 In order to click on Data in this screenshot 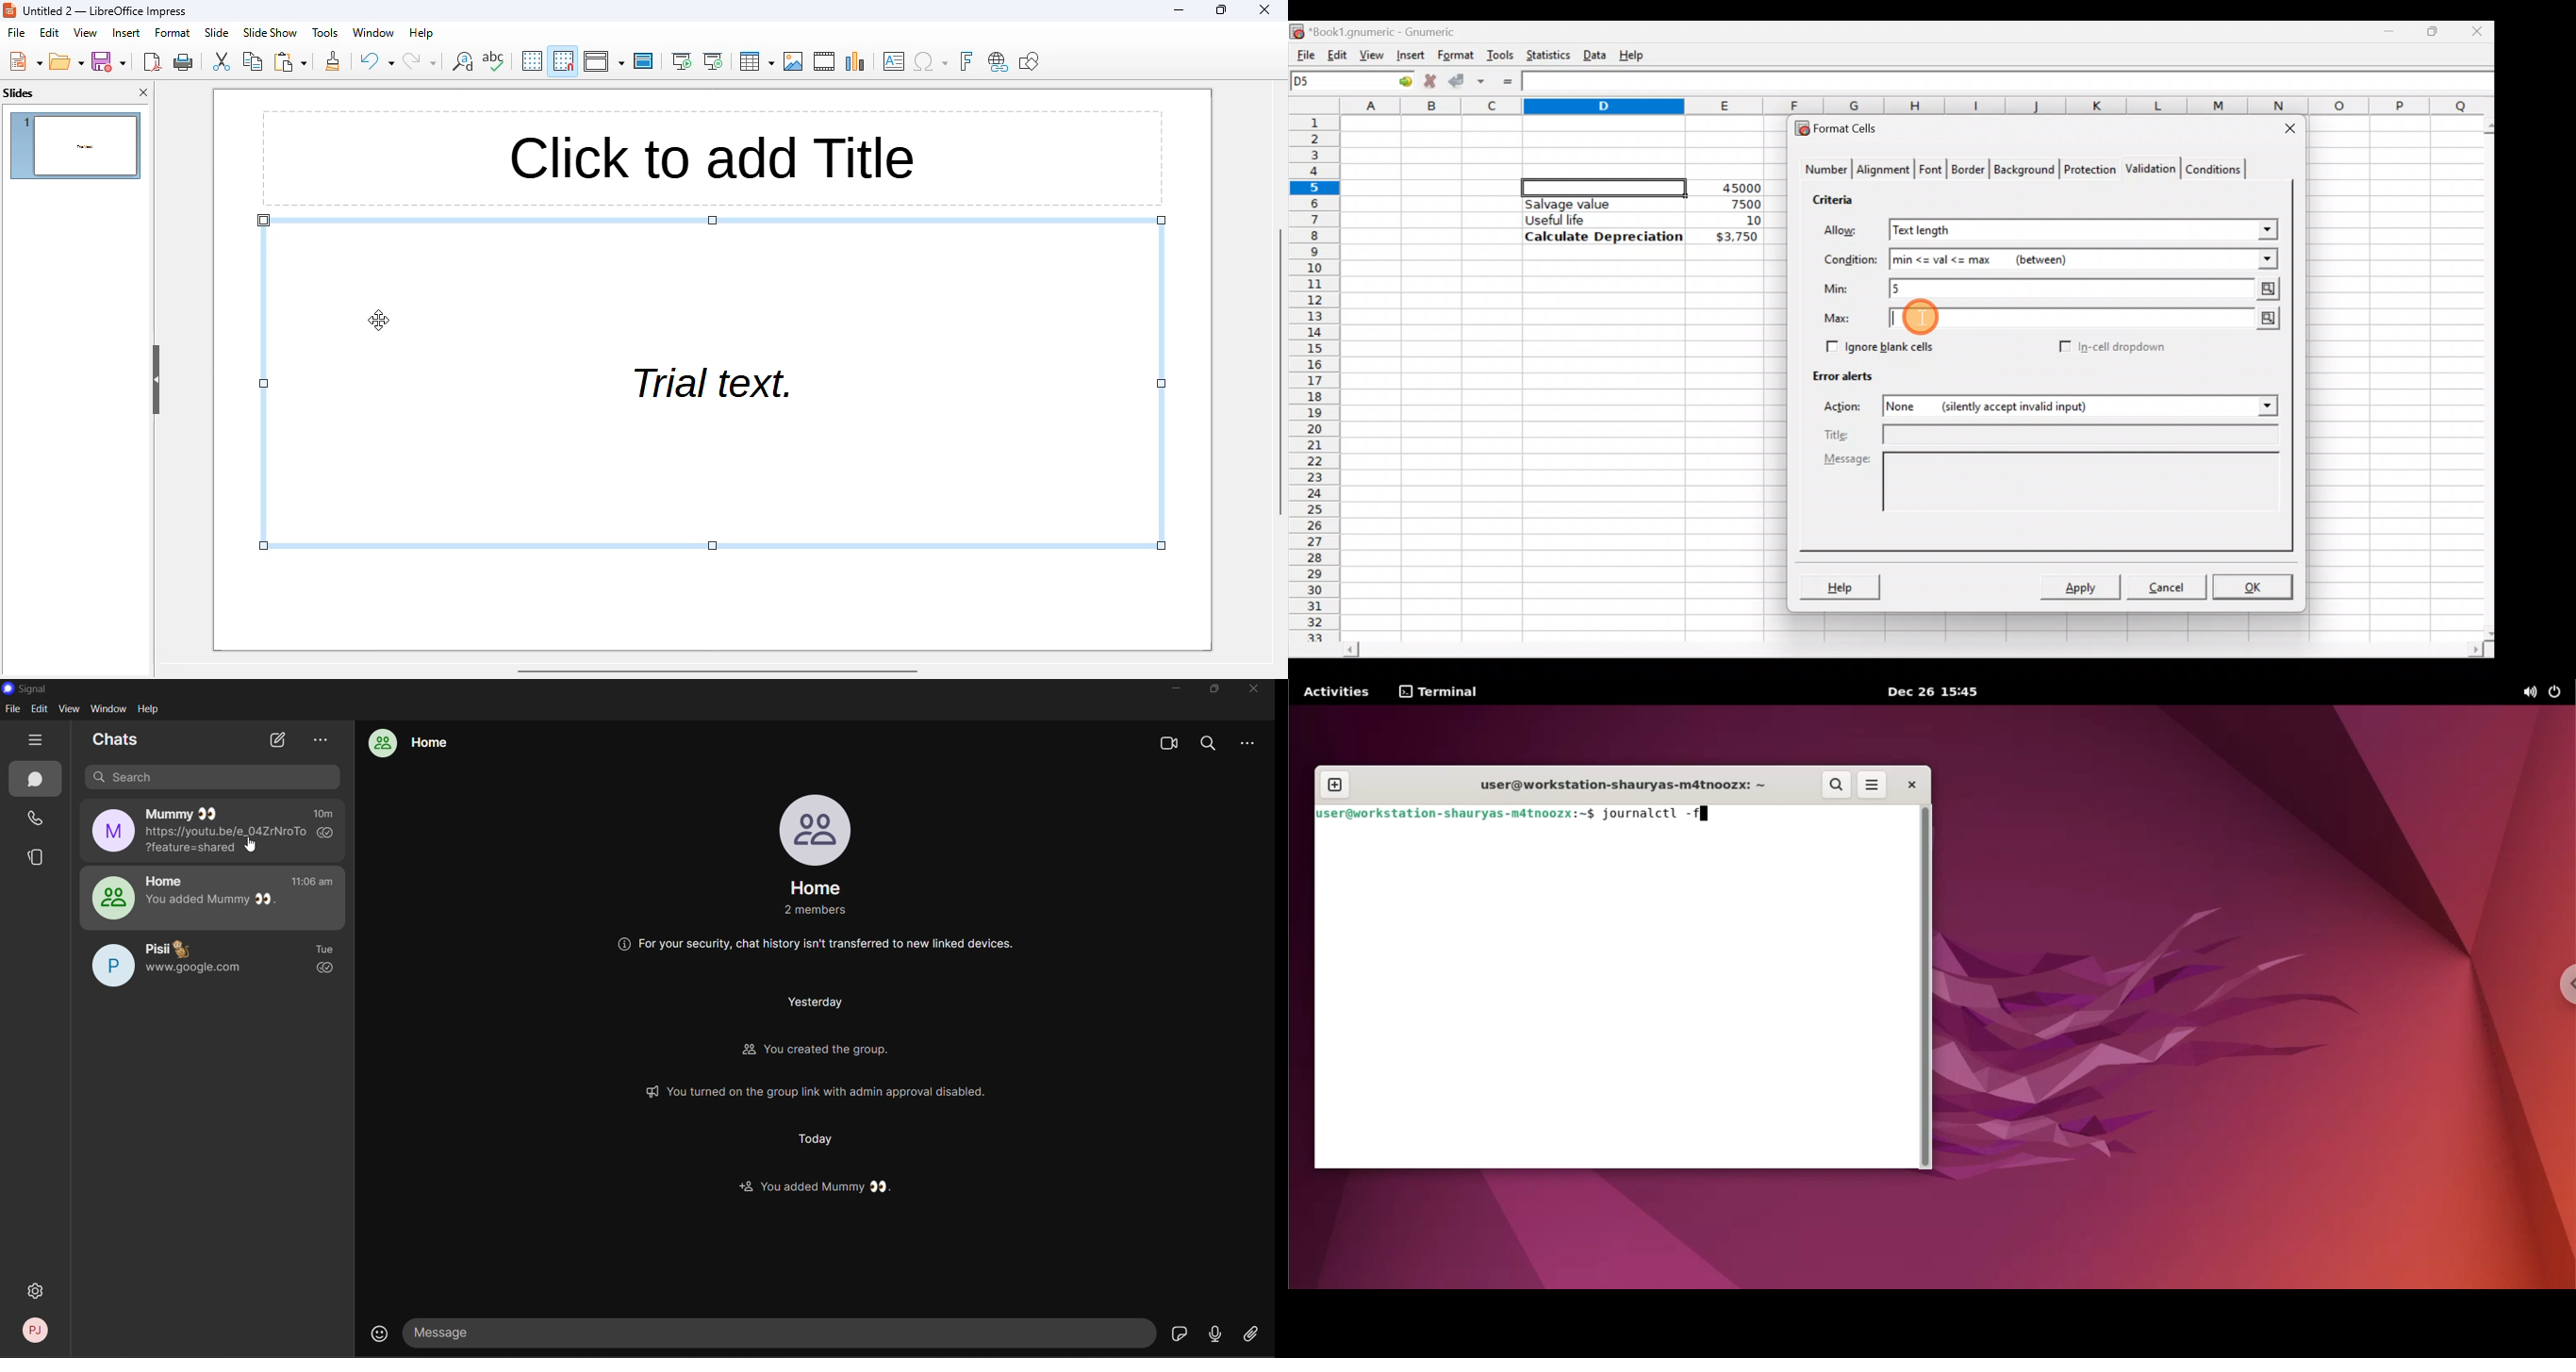, I will do `click(1594, 52)`.